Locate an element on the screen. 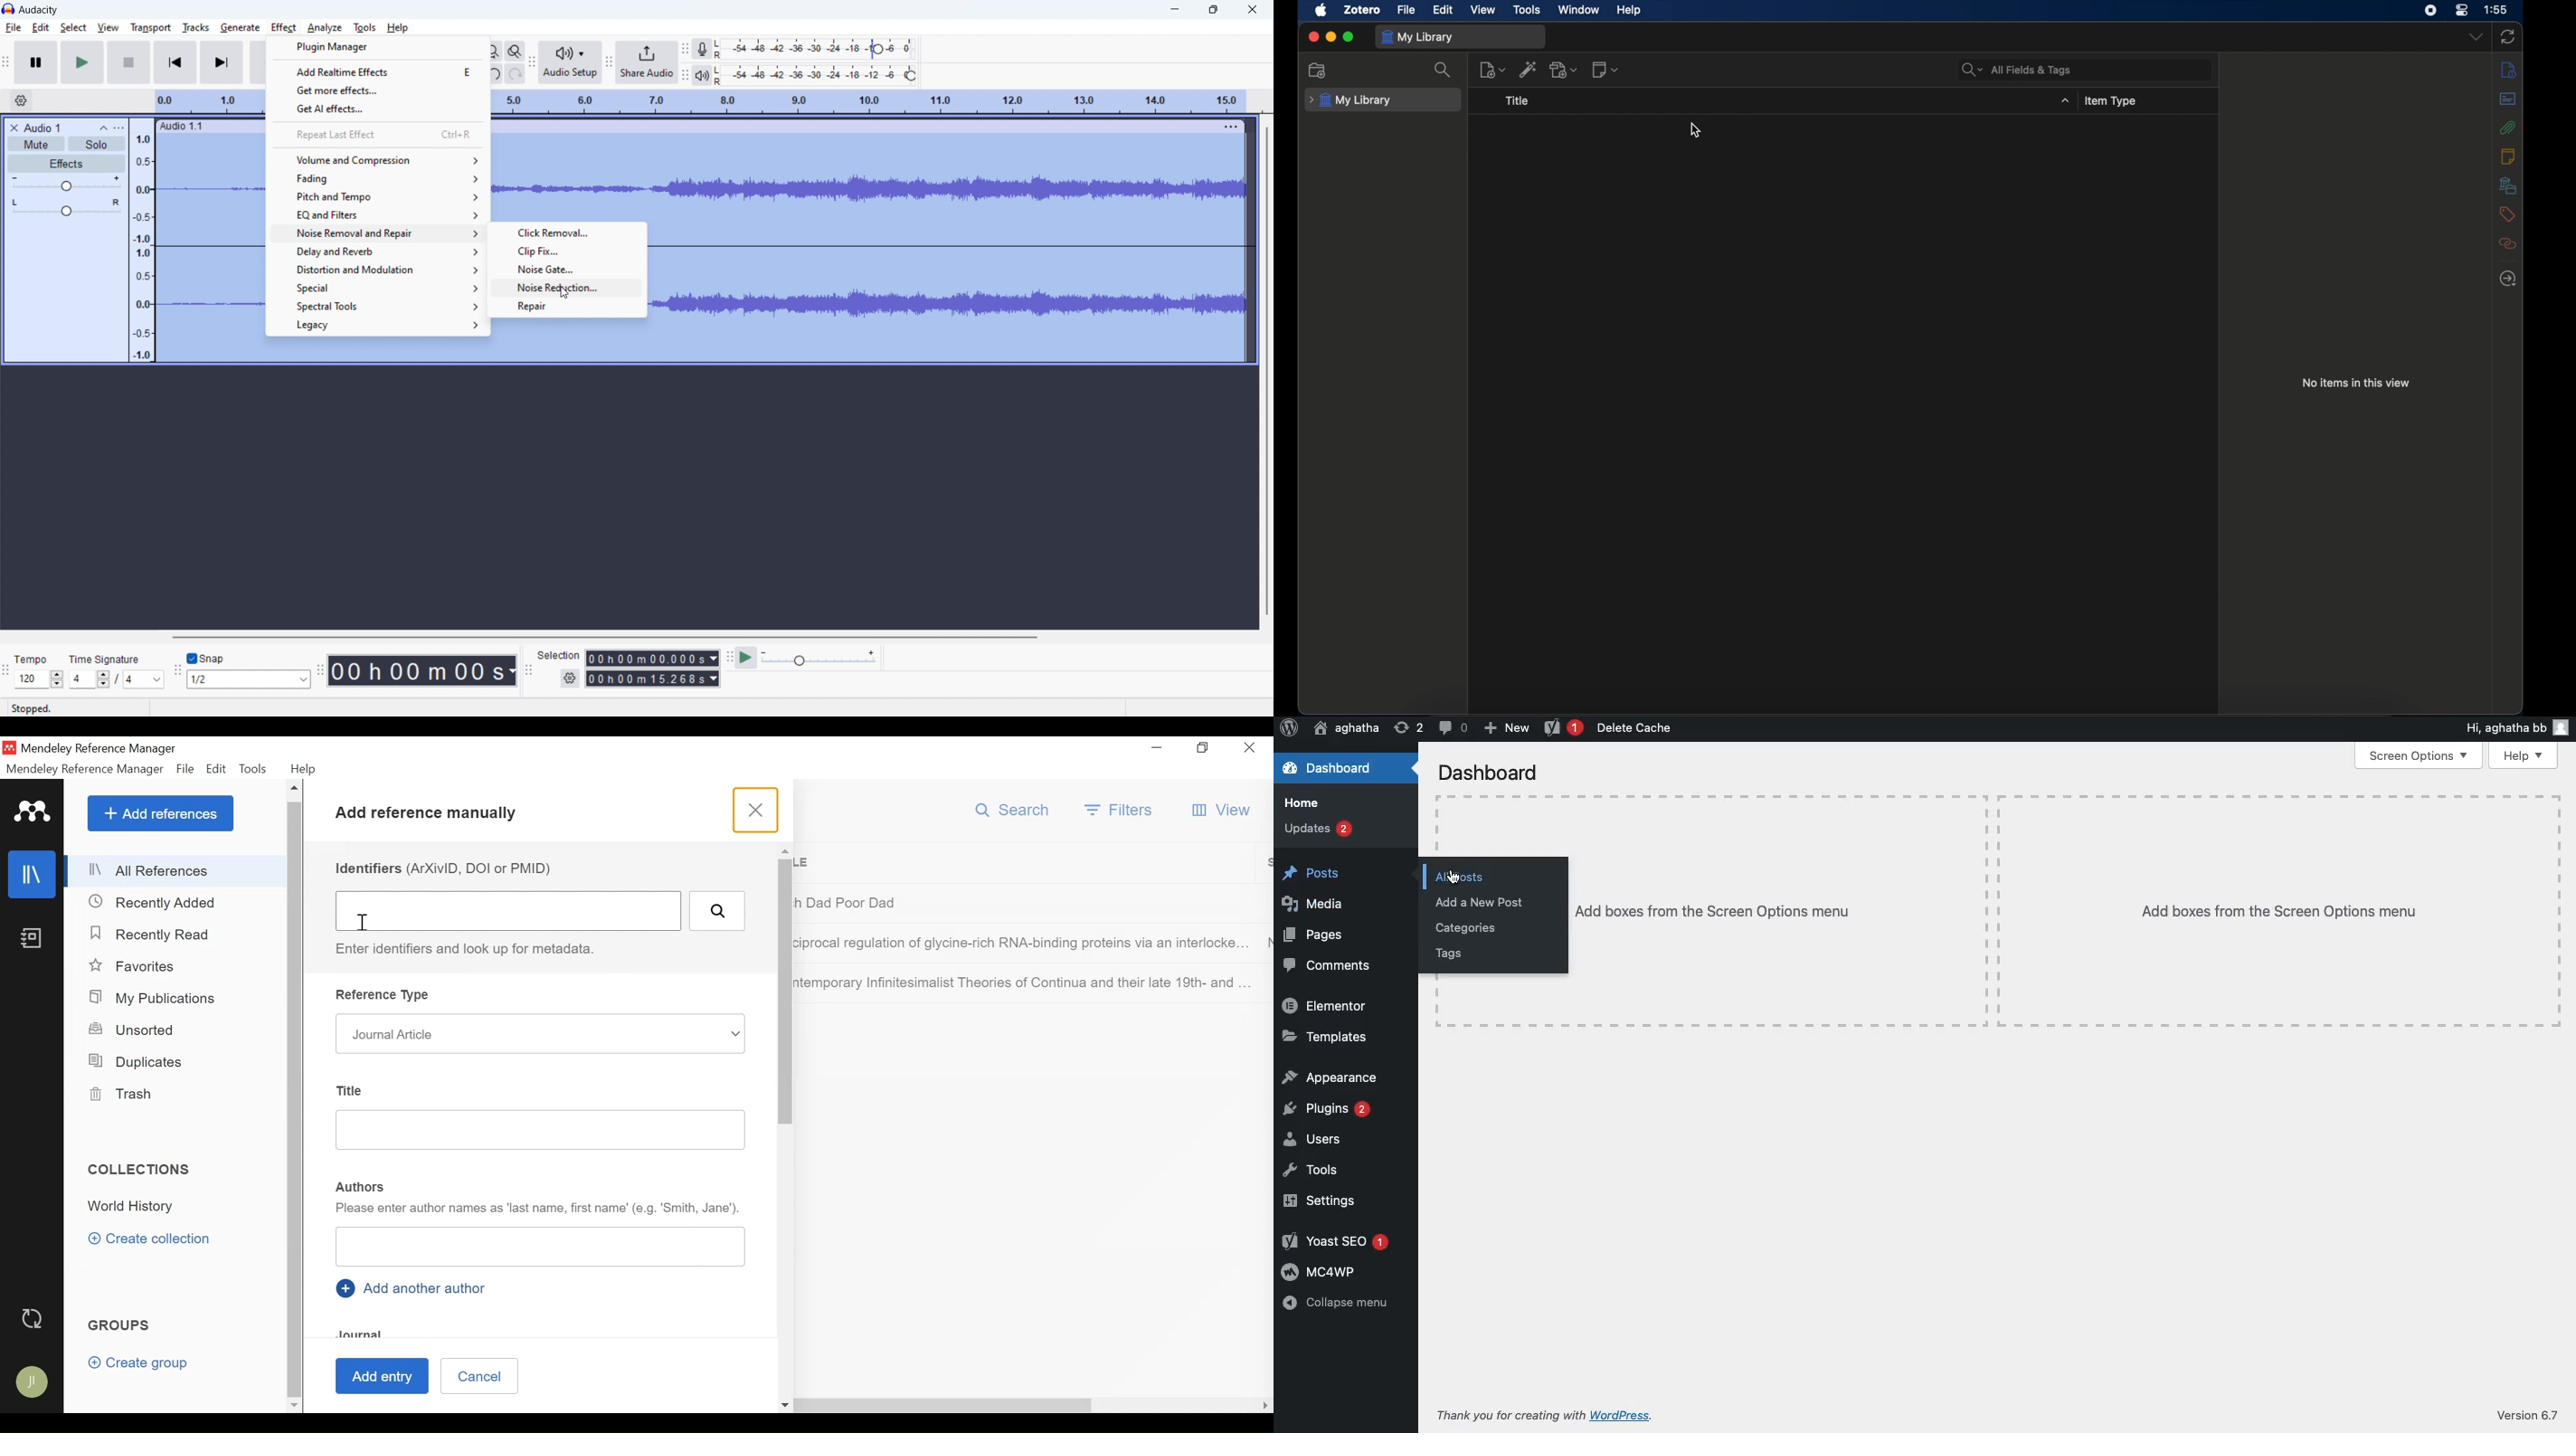 This screenshot has height=1456, width=2576. Reference Type is located at coordinates (385, 995).